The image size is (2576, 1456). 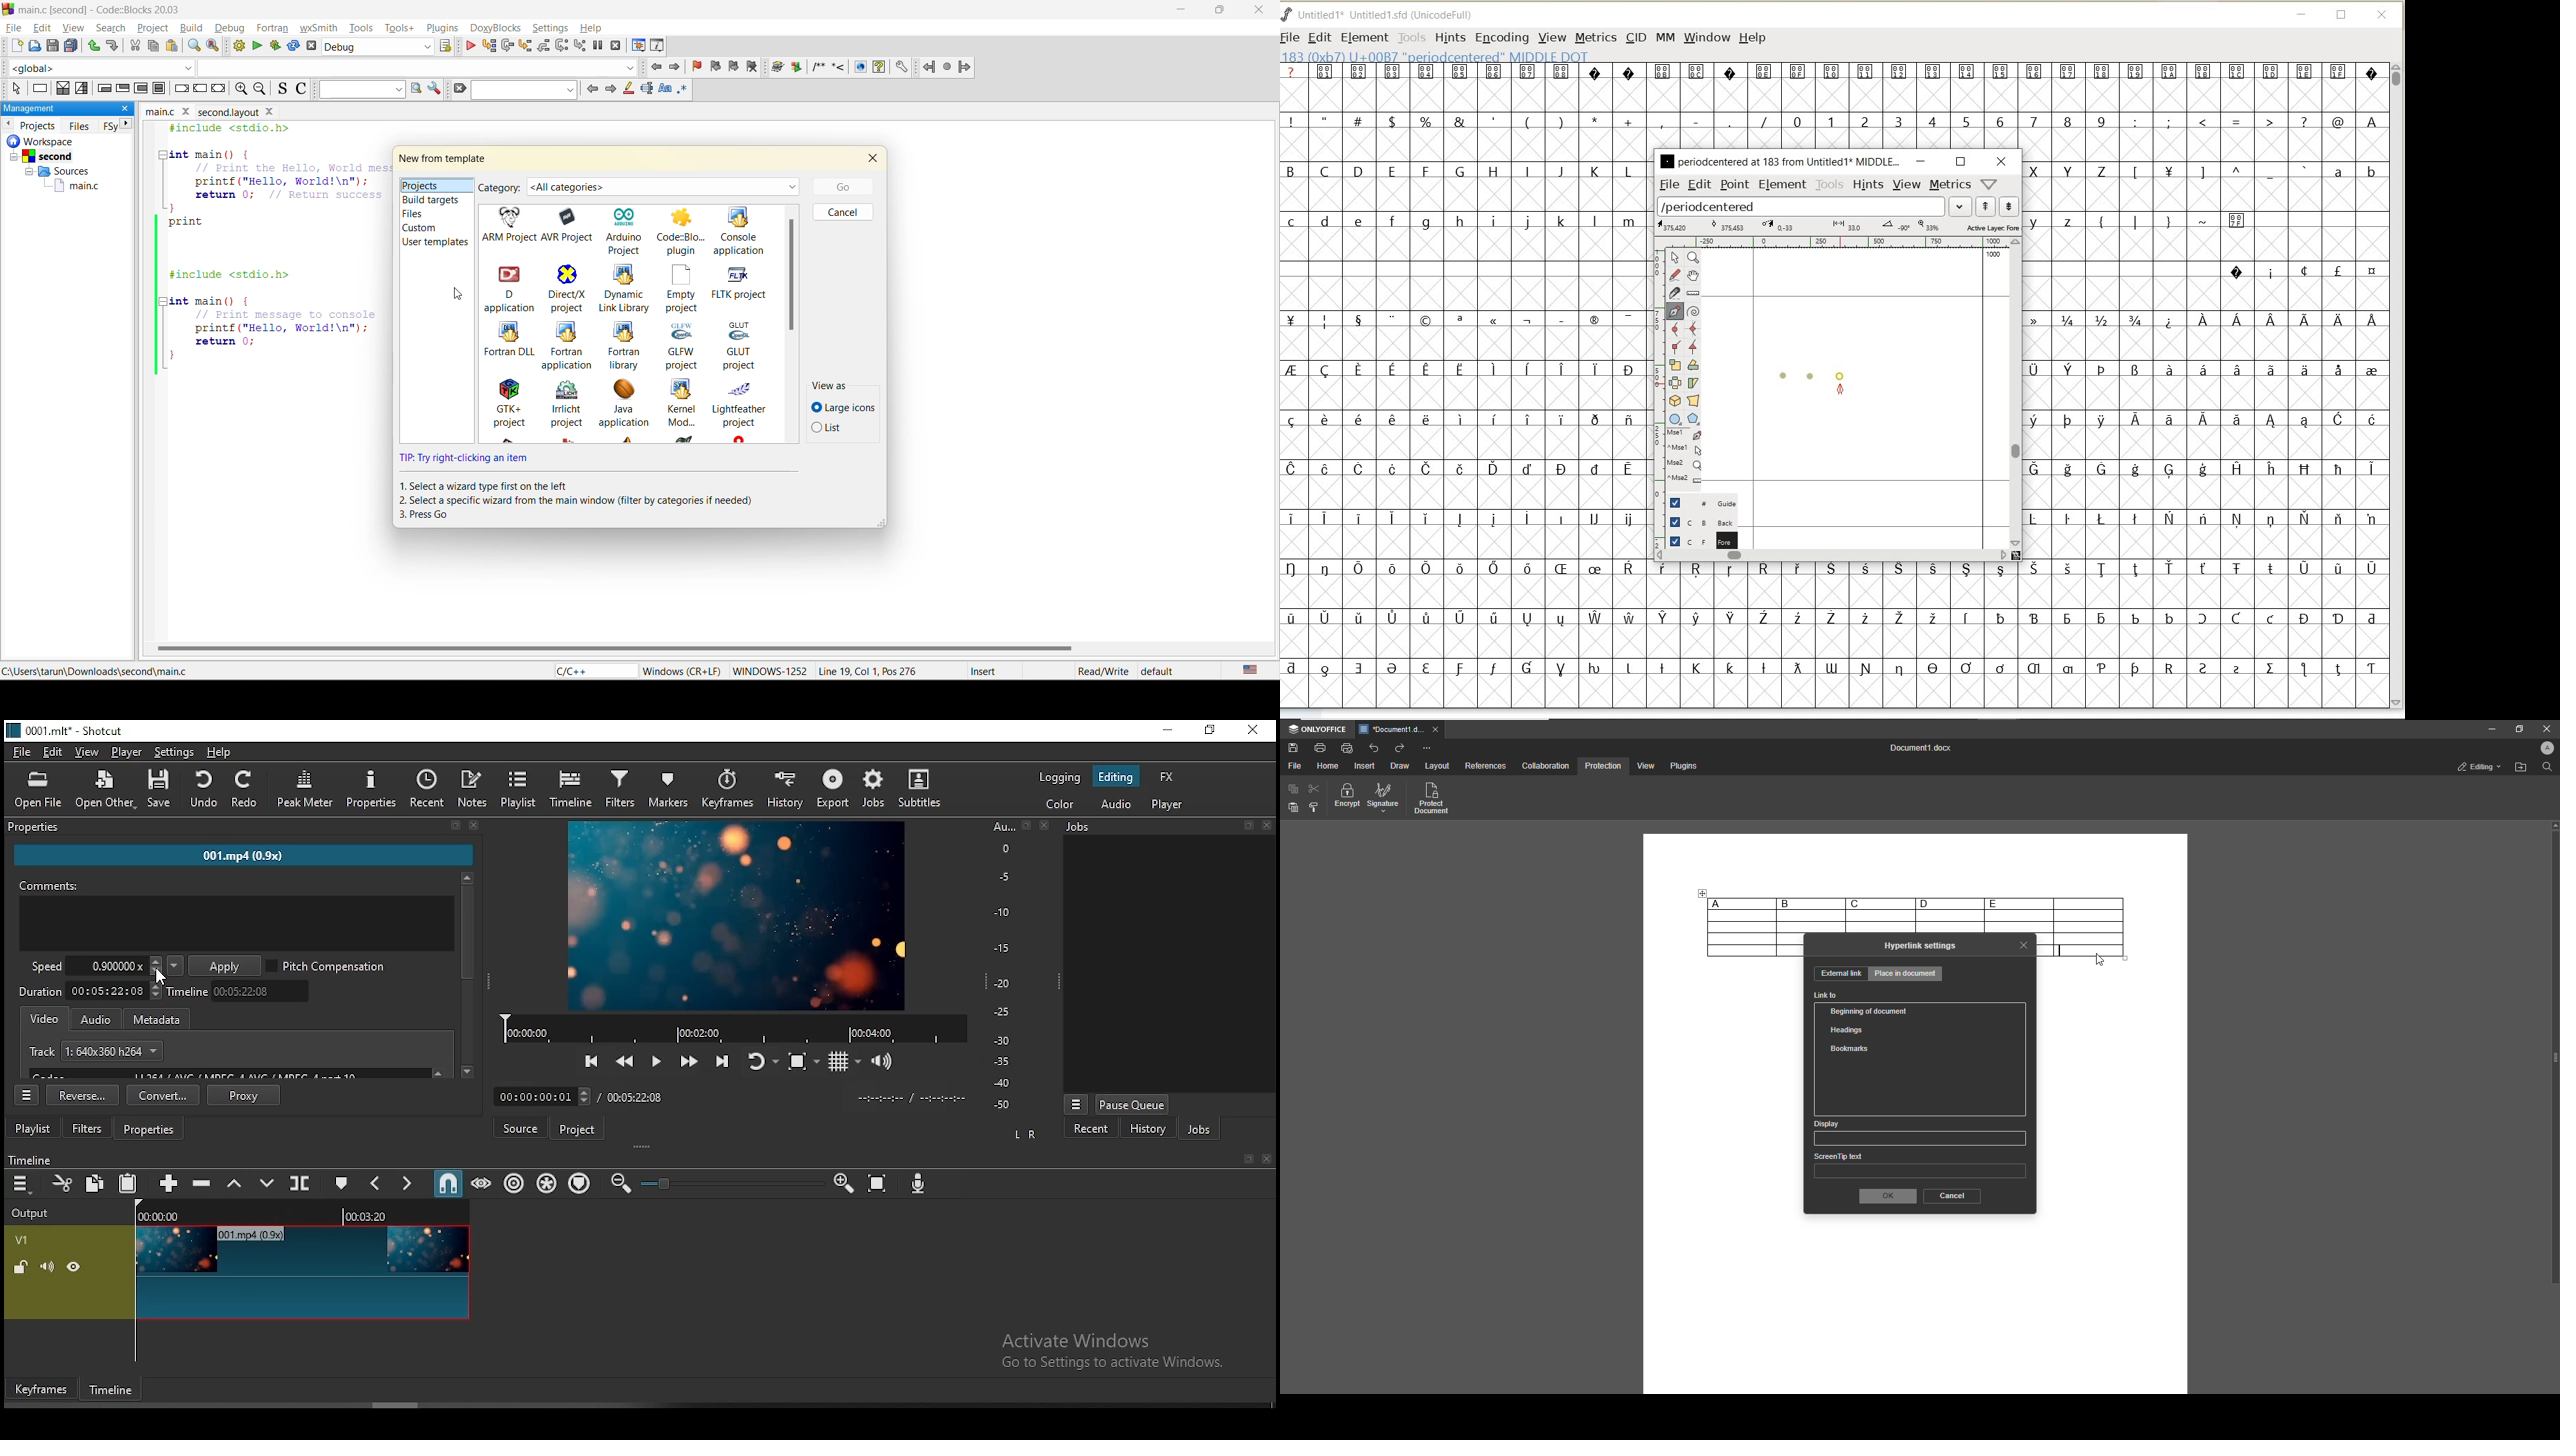 What do you see at coordinates (83, 1095) in the screenshot?
I see `reverse` at bounding box center [83, 1095].